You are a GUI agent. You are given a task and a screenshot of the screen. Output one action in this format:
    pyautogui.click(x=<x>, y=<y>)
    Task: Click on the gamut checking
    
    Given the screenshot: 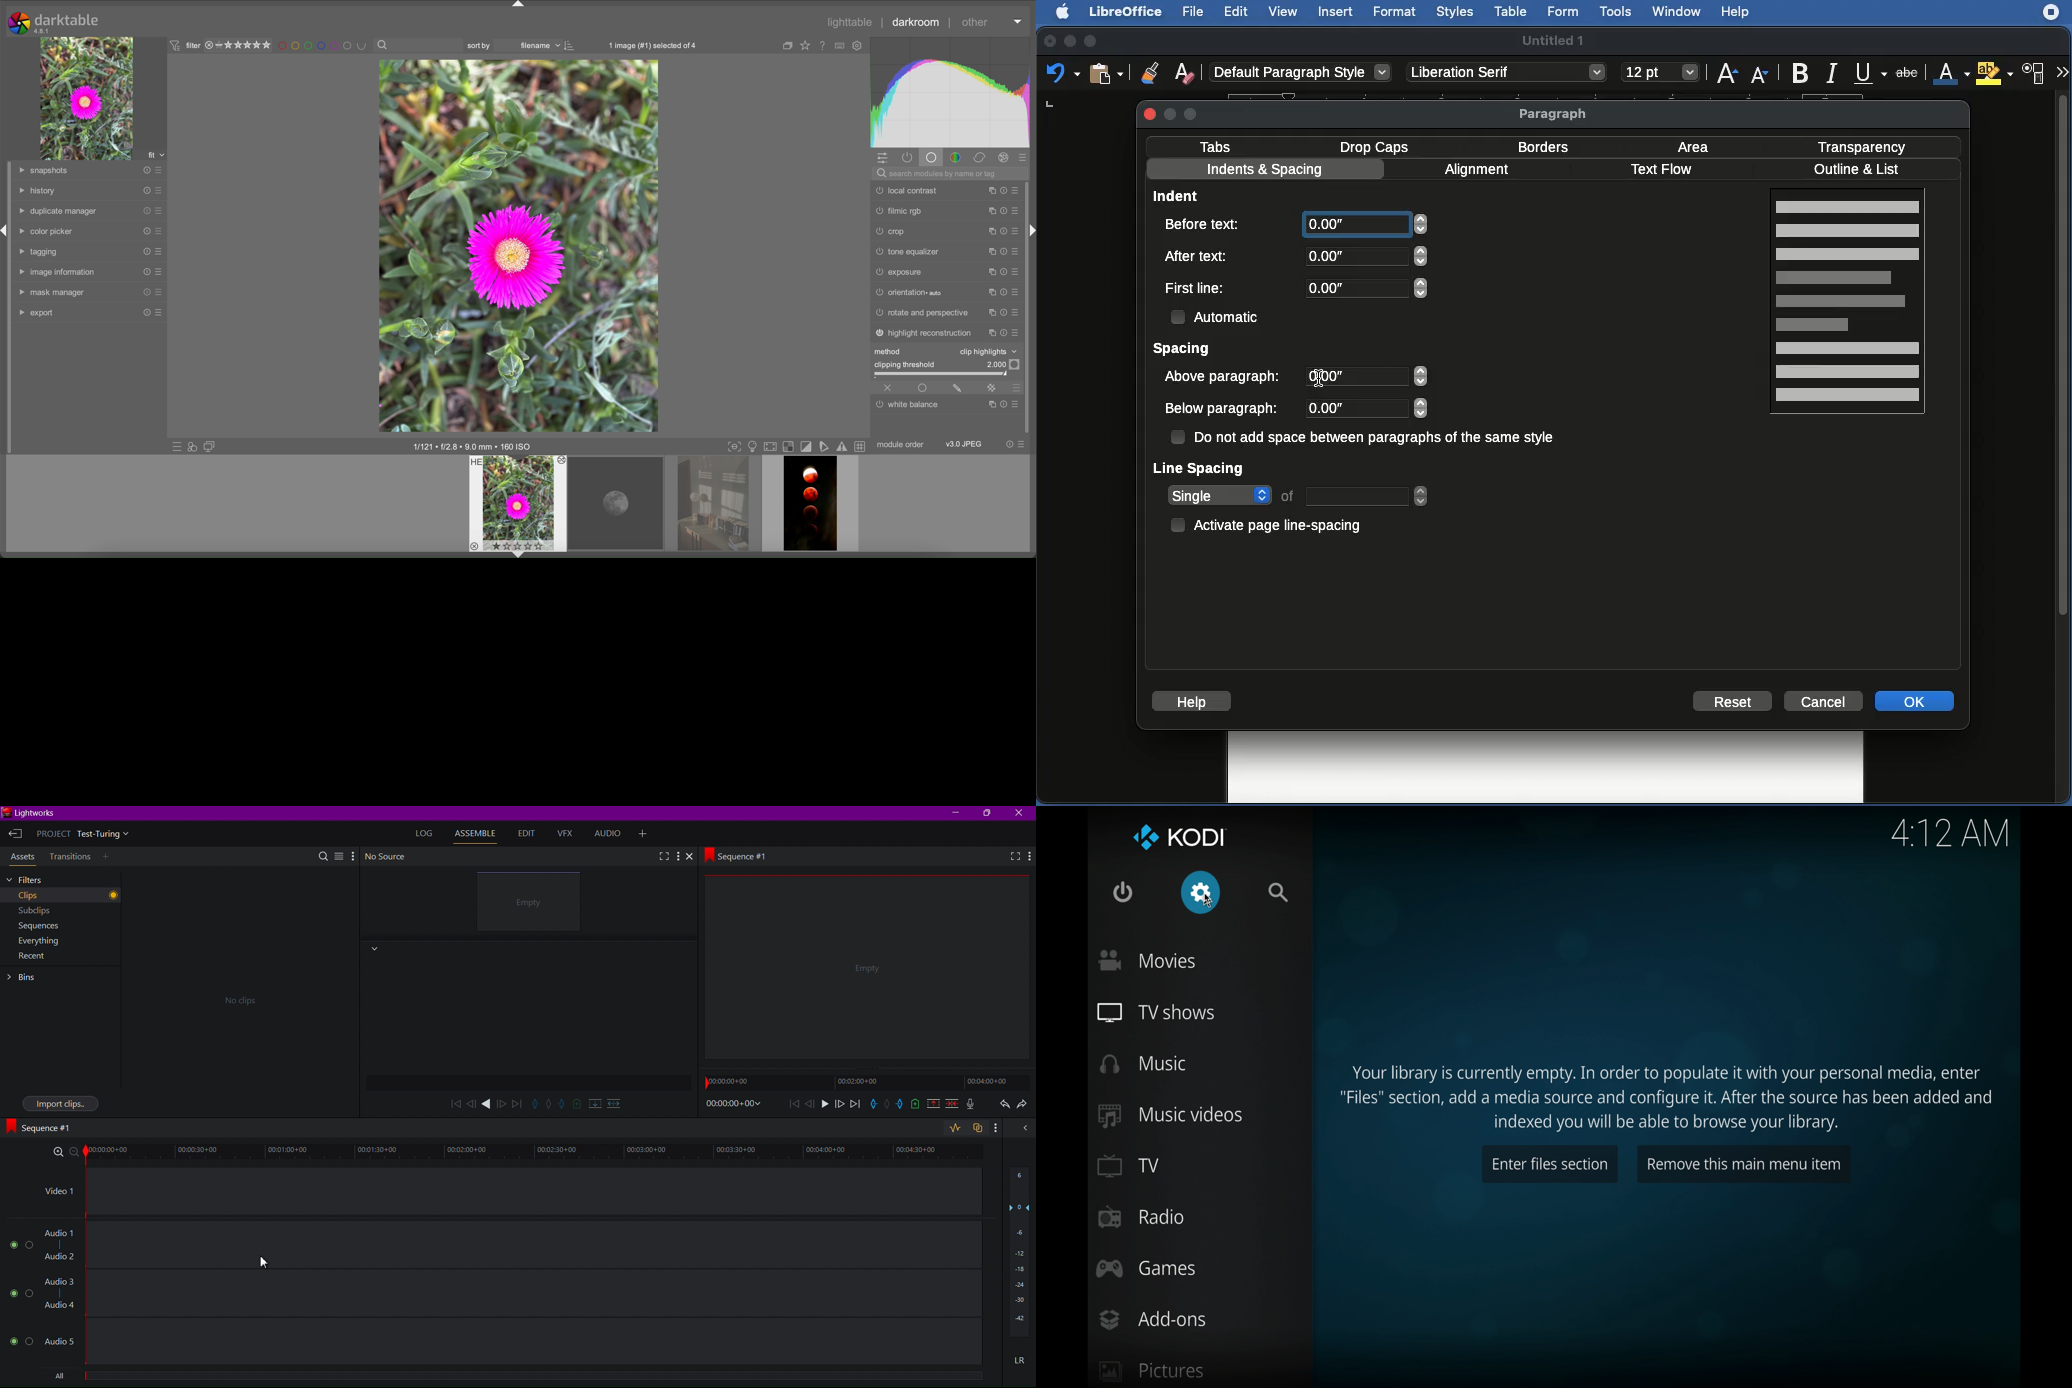 What is the action you would take?
    pyautogui.click(x=843, y=448)
    